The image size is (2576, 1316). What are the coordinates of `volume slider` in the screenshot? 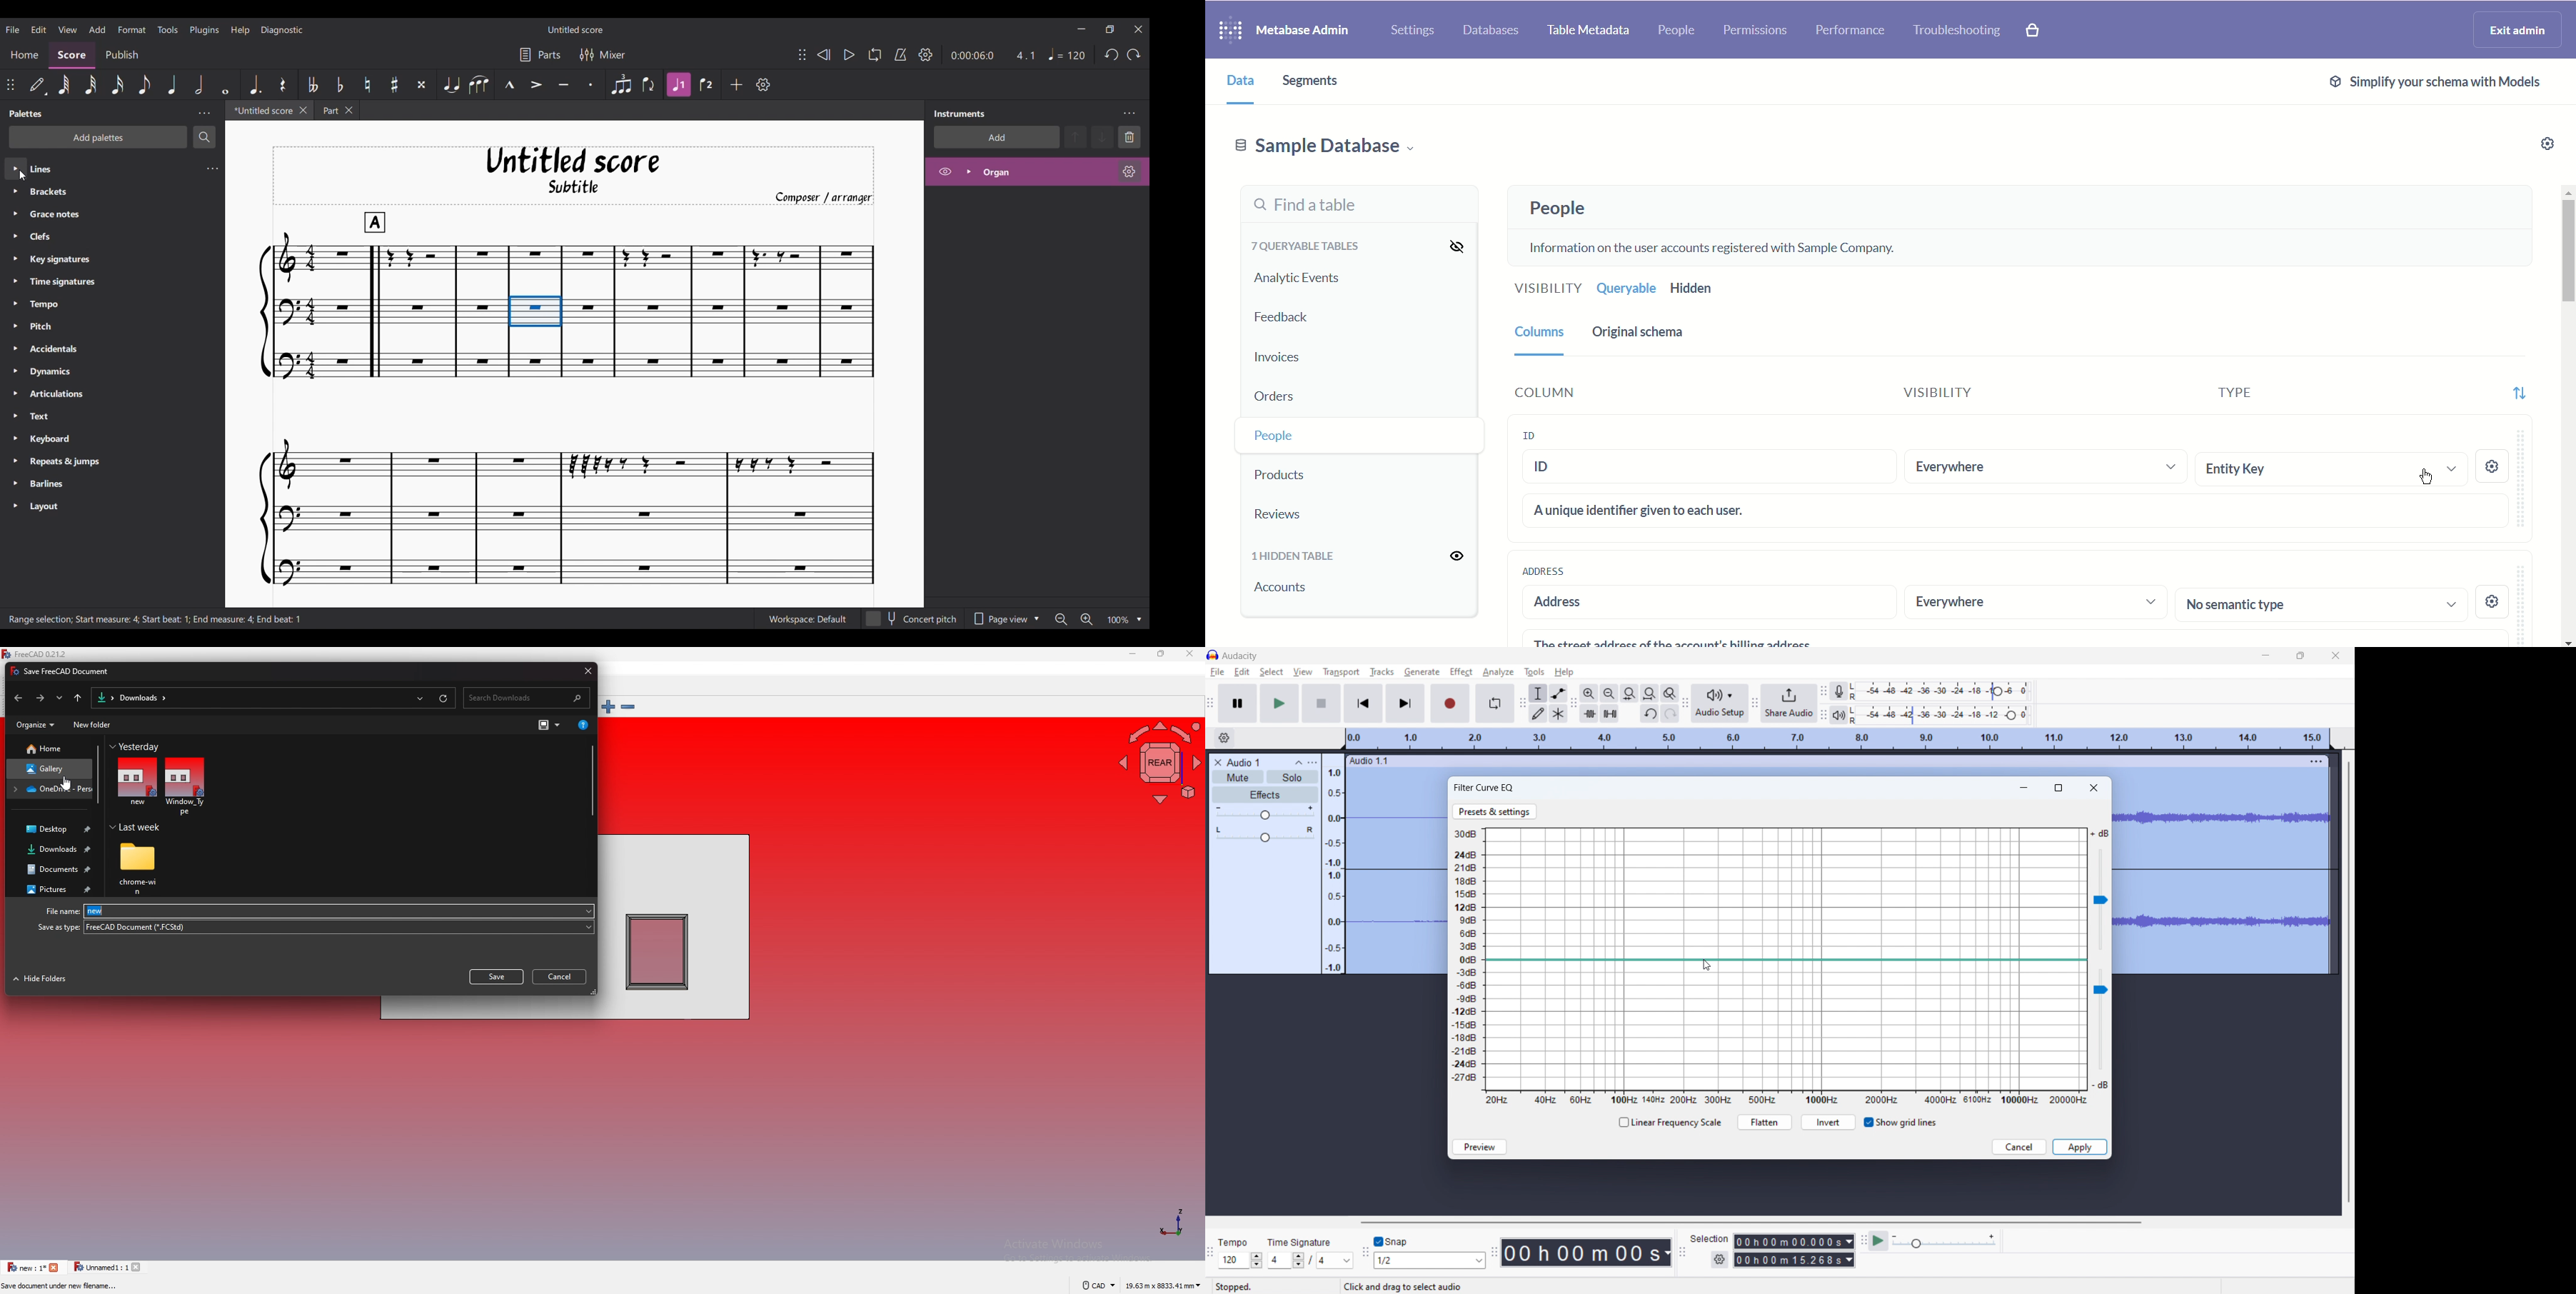 It's located at (2099, 1031).